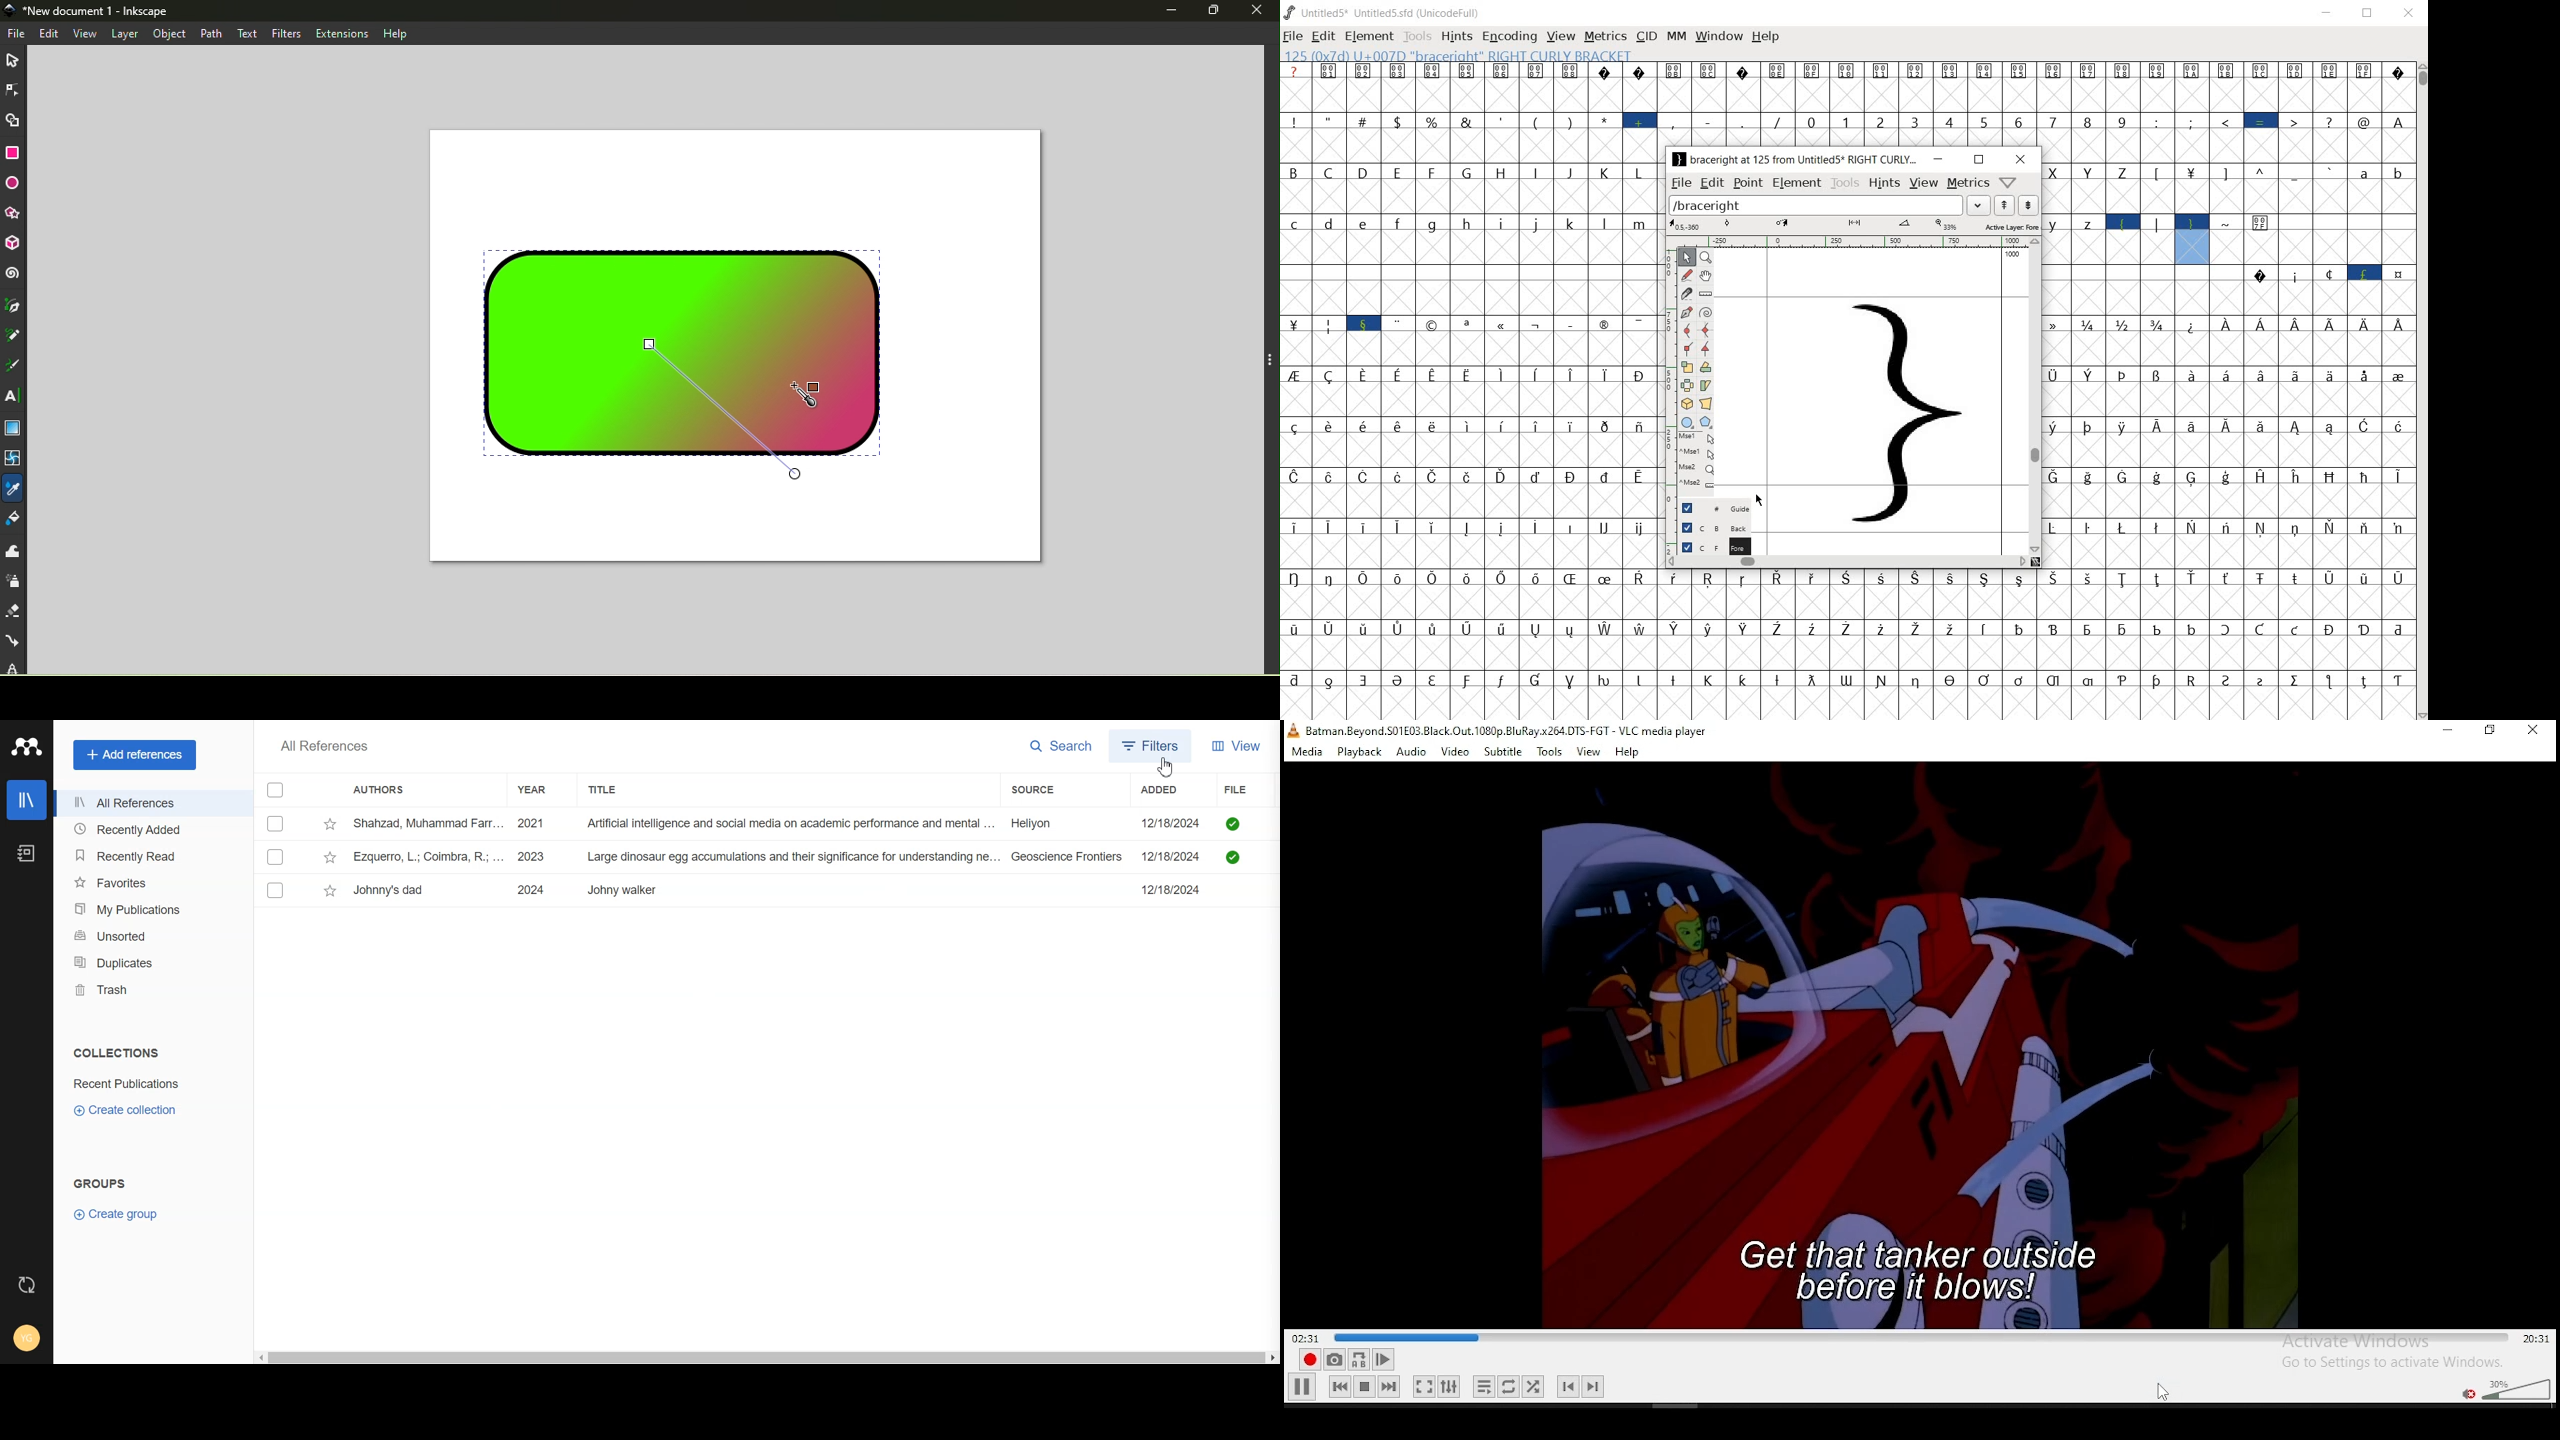 The height and width of the screenshot is (1456, 2576). Describe the element at coordinates (1423, 1386) in the screenshot. I see `toggle video in fullscreen` at that location.